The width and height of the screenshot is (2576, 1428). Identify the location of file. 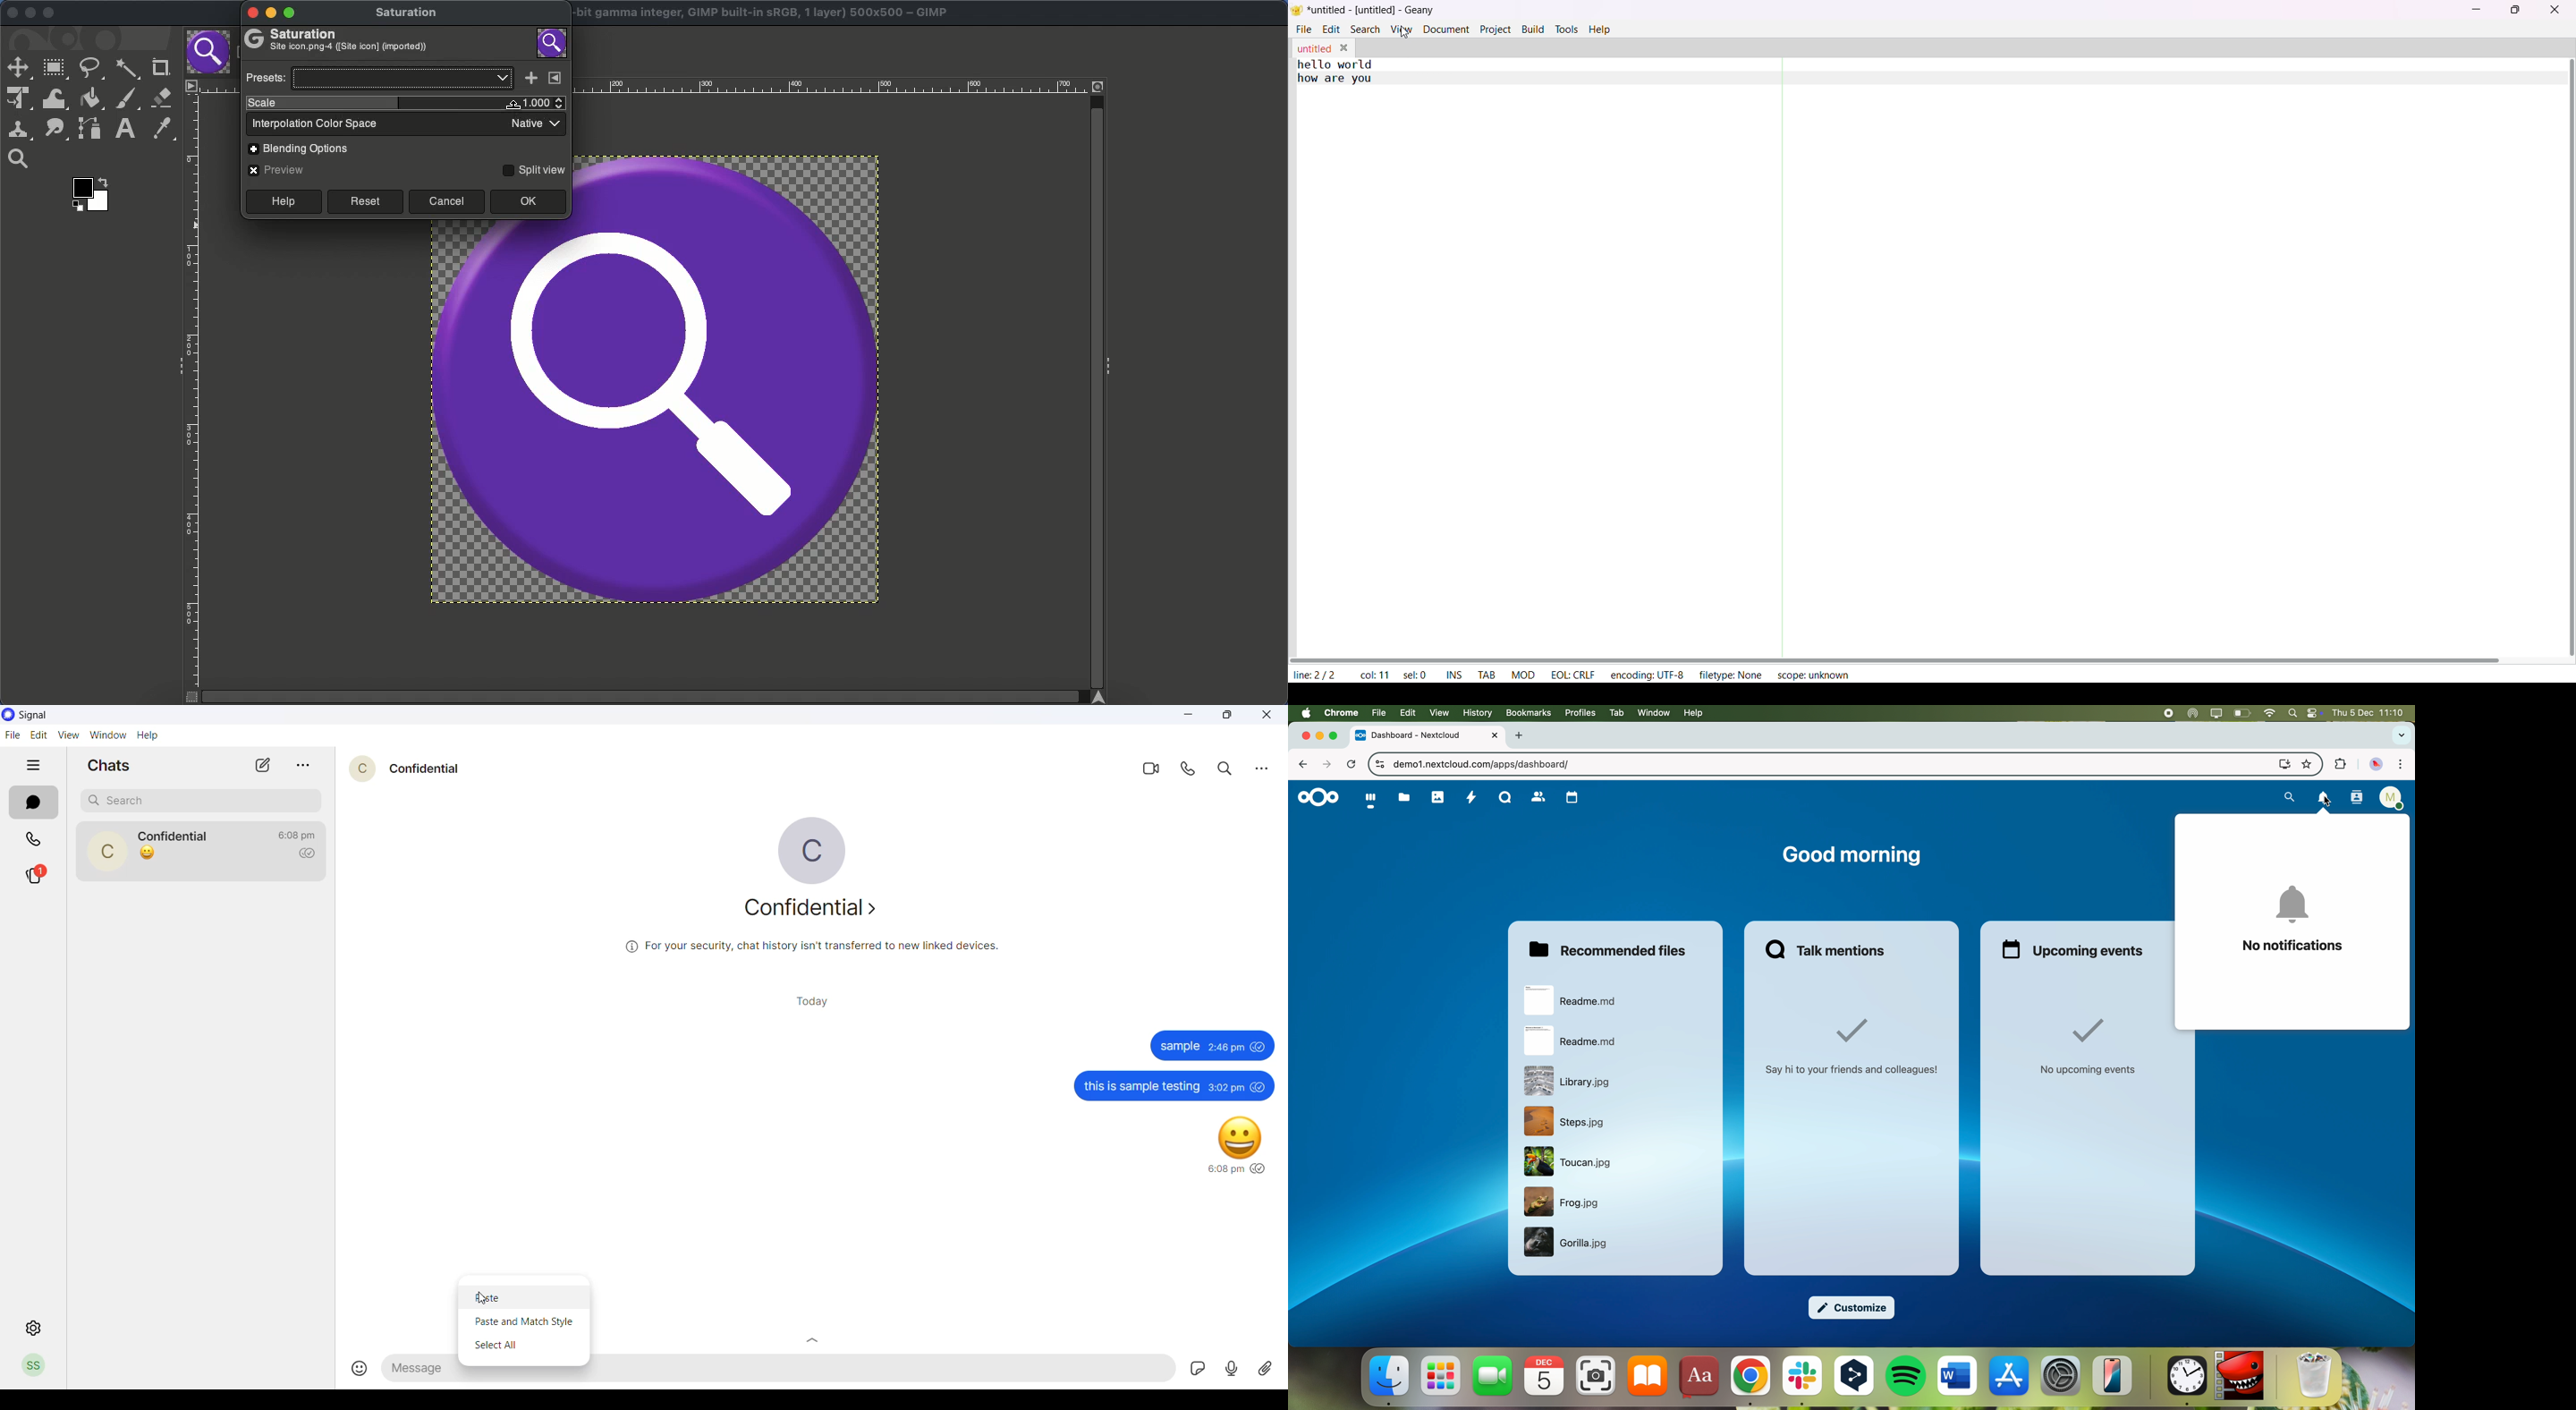
(1566, 1121).